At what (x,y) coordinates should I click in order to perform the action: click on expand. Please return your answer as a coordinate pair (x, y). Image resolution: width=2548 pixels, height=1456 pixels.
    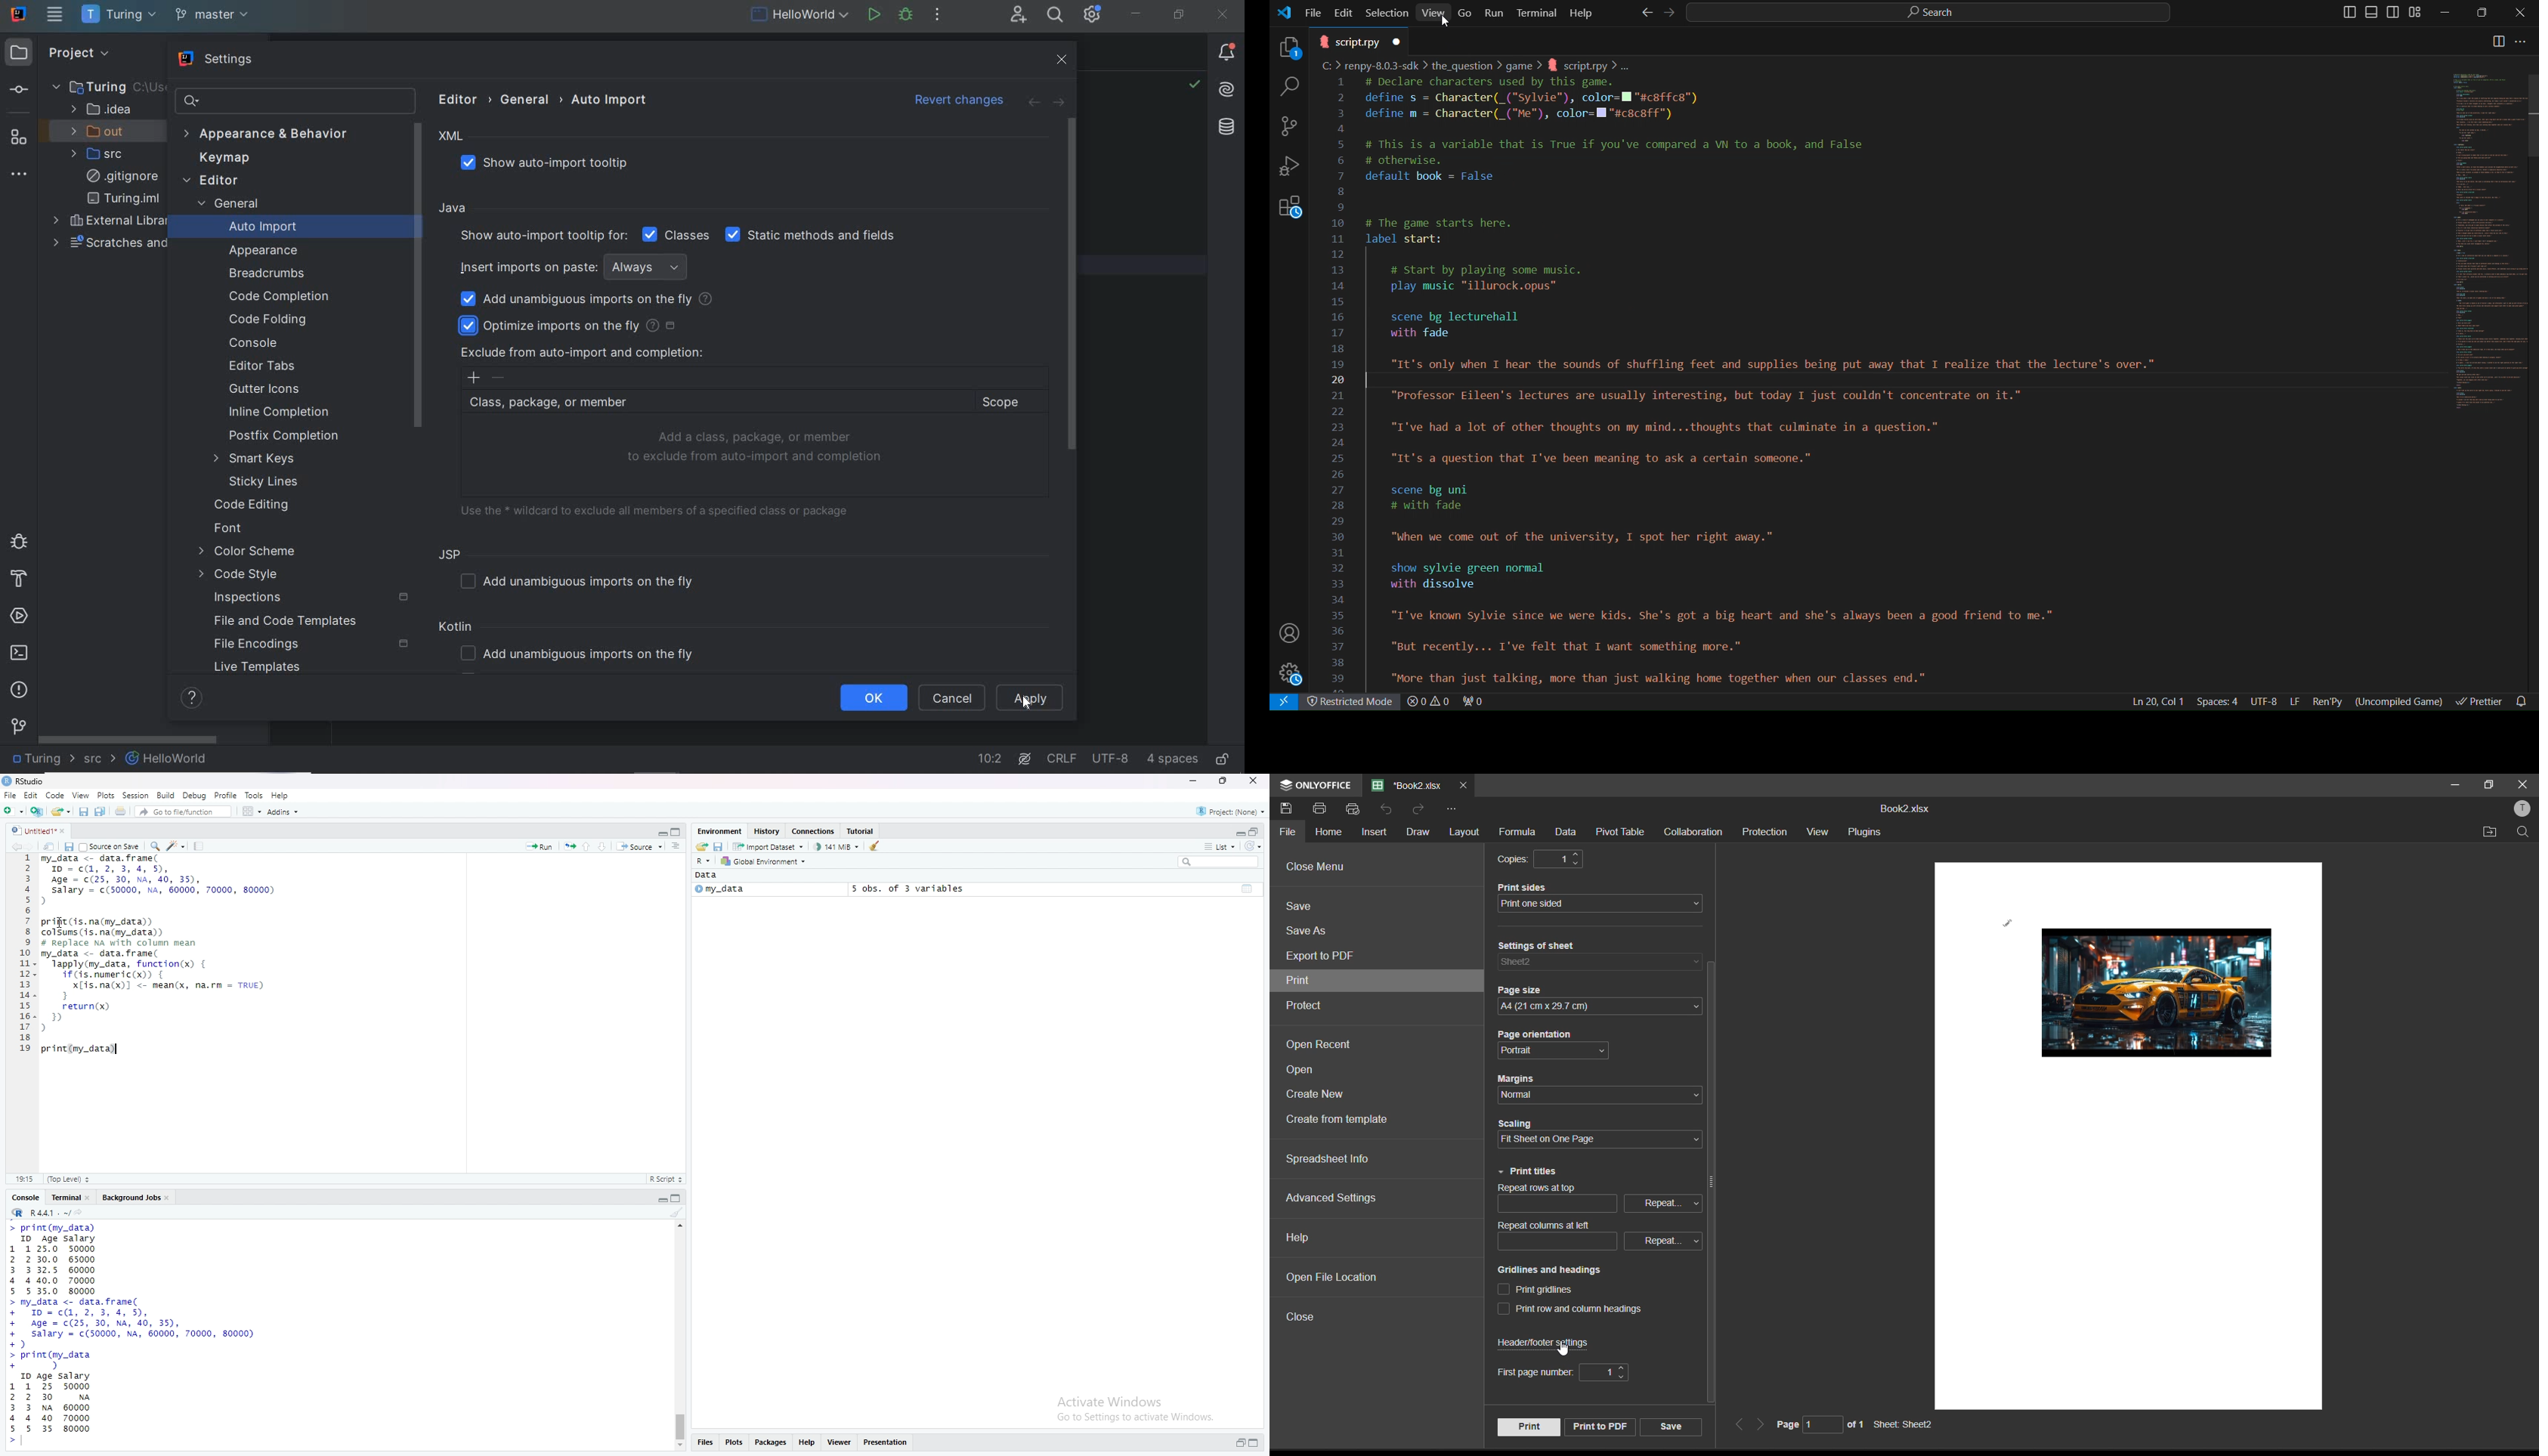
    Looking at the image, I should click on (660, 1201).